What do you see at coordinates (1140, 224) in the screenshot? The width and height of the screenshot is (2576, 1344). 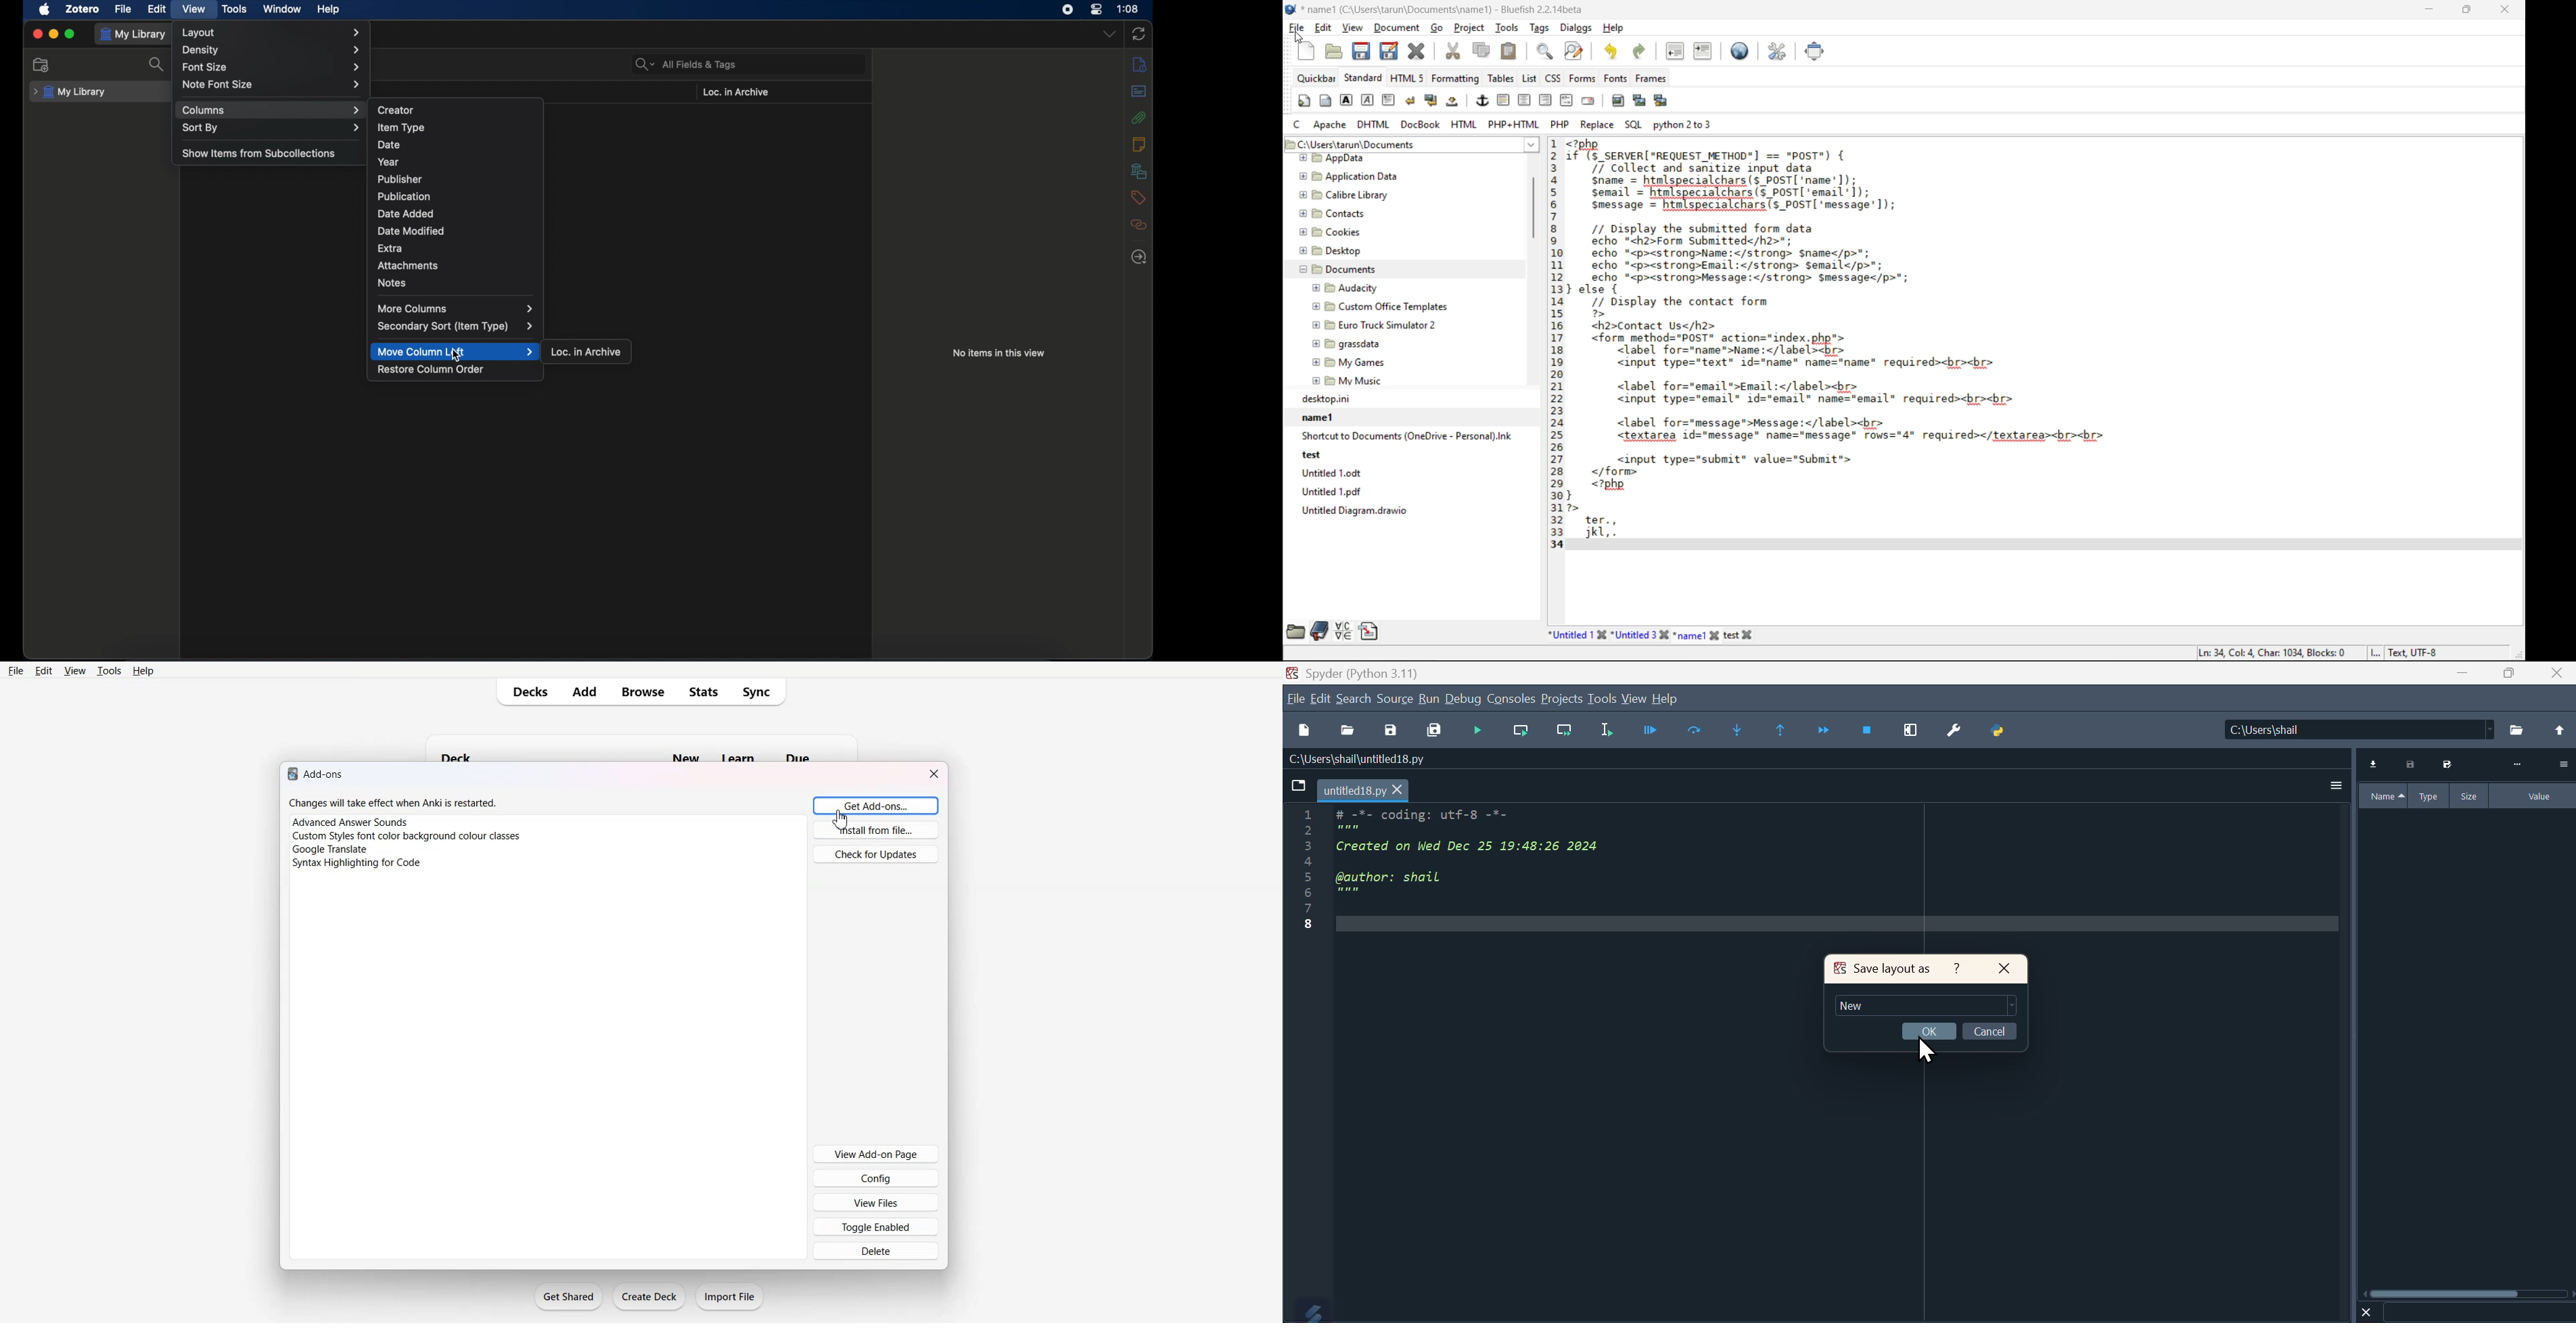 I see `related` at bounding box center [1140, 224].